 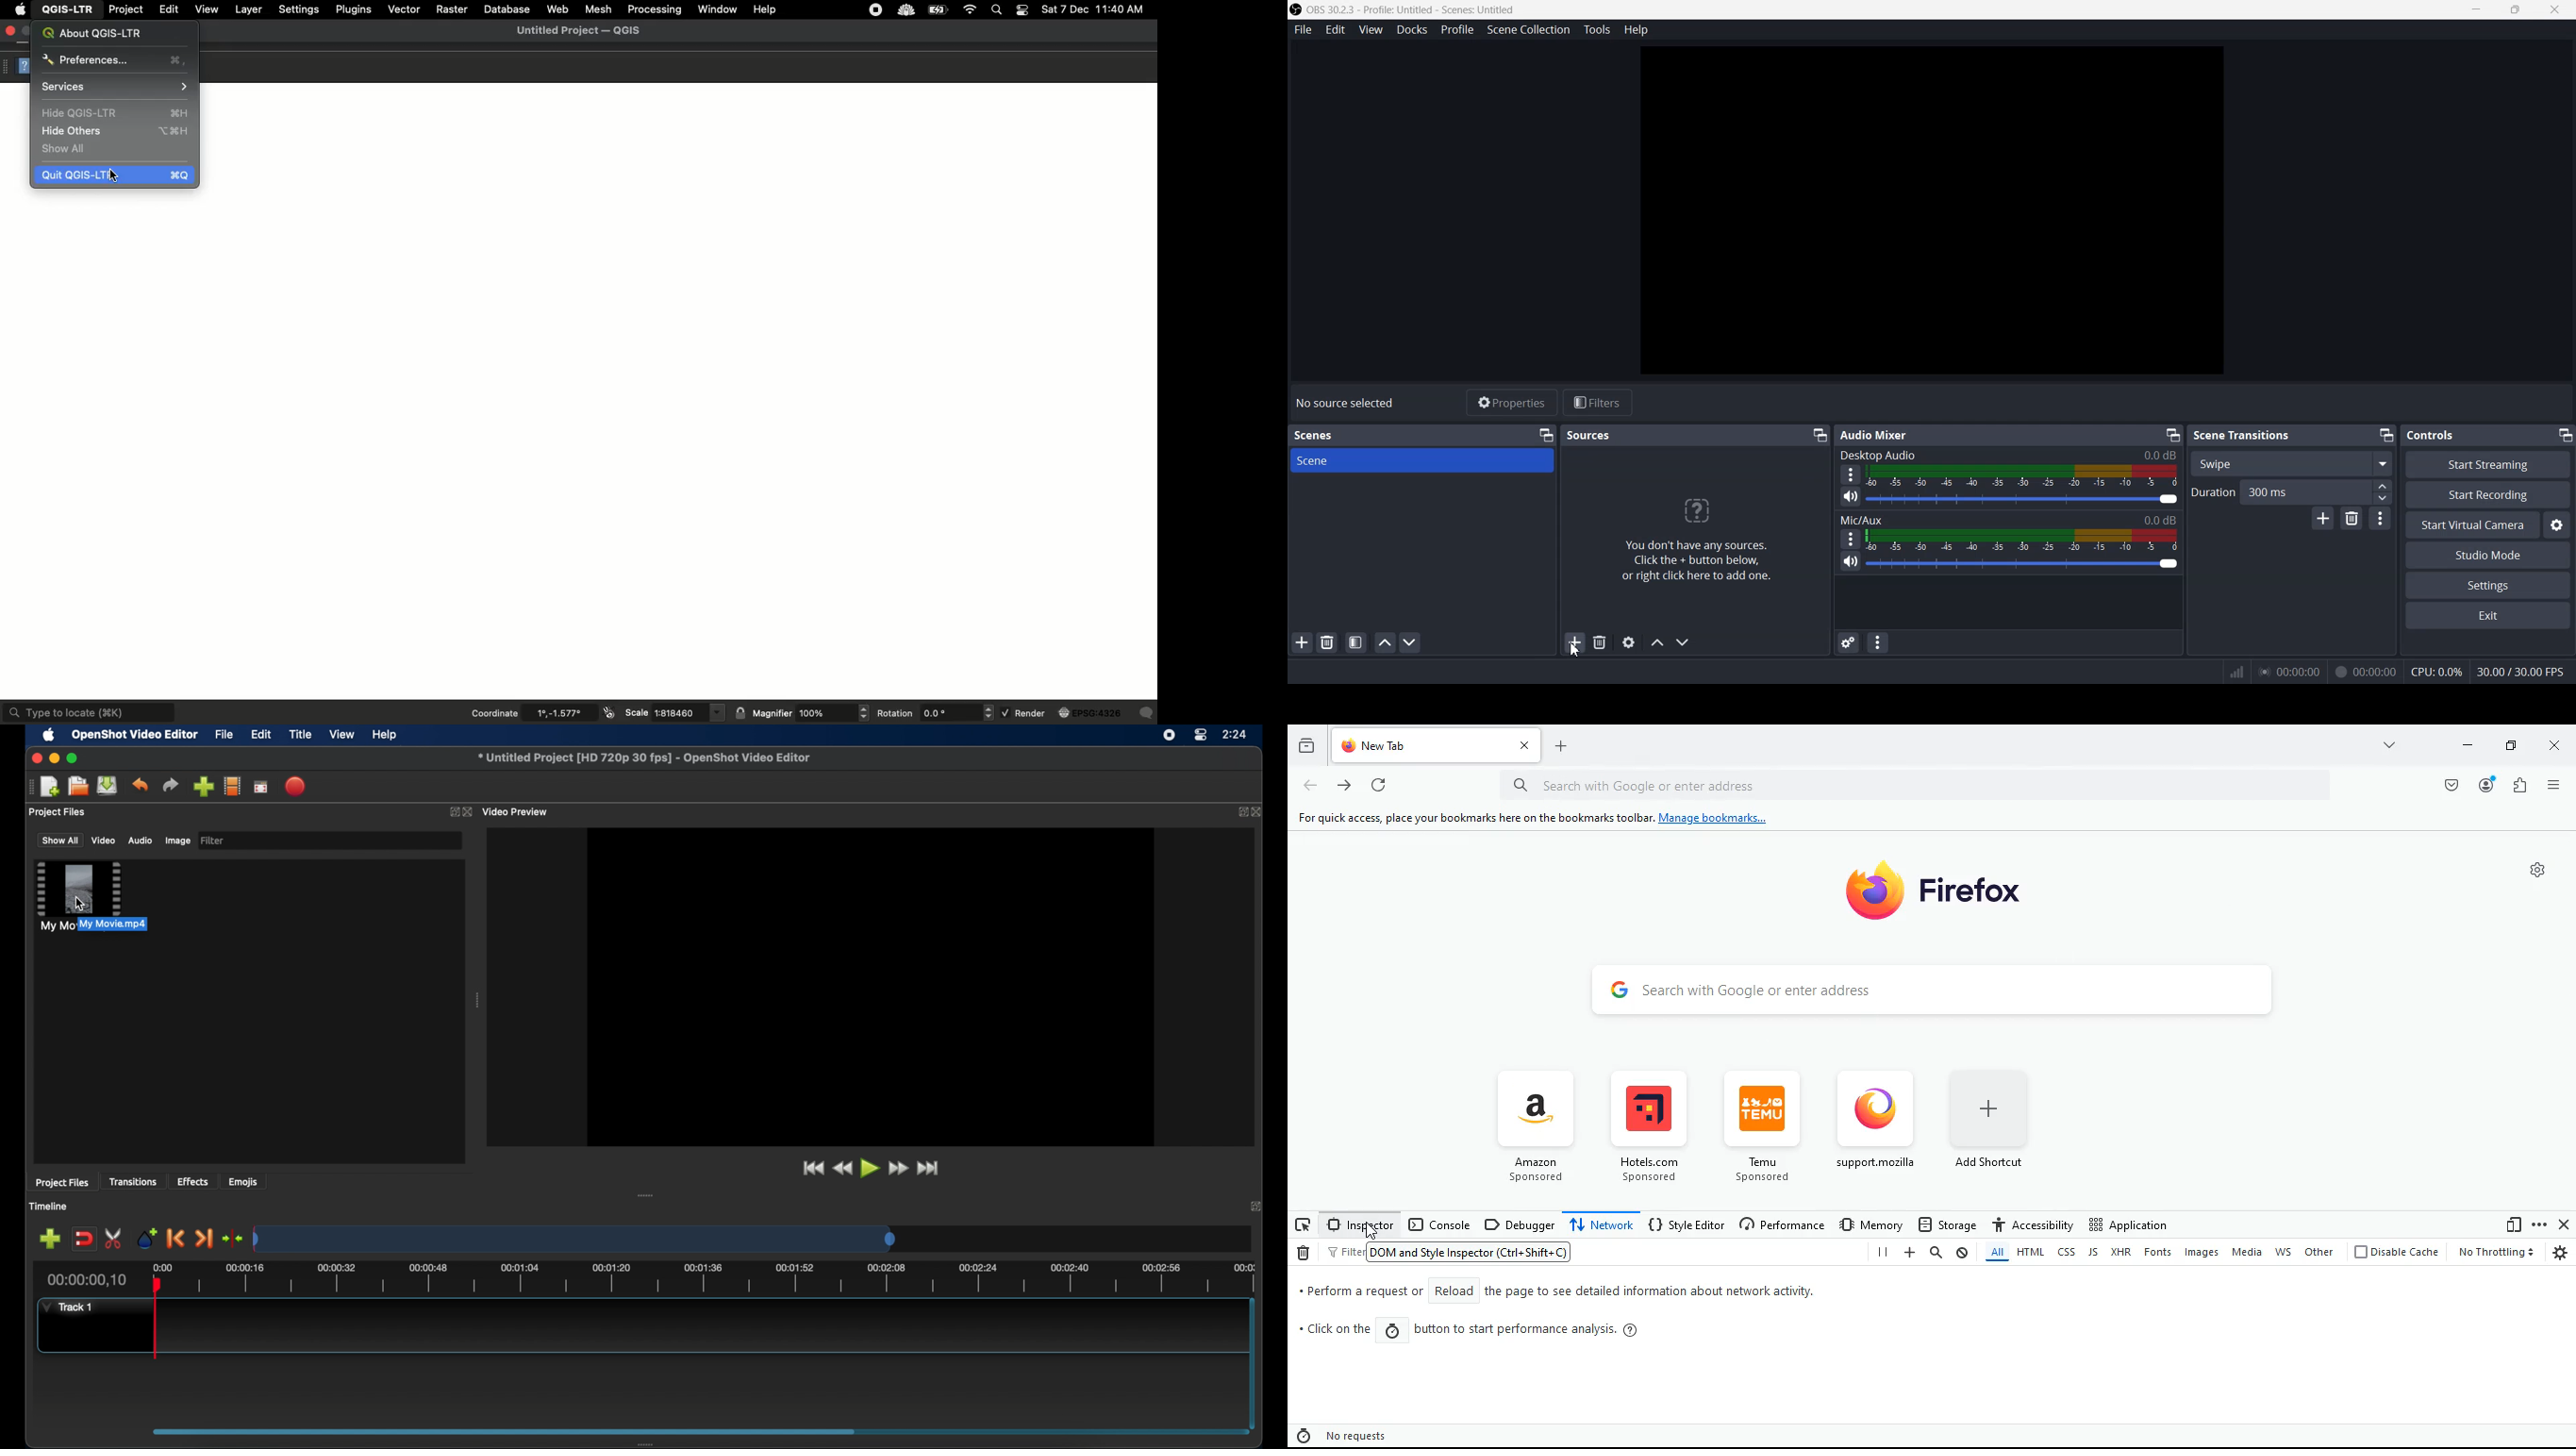 What do you see at coordinates (1327, 643) in the screenshot?
I see `Remove Selected Scene` at bounding box center [1327, 643].